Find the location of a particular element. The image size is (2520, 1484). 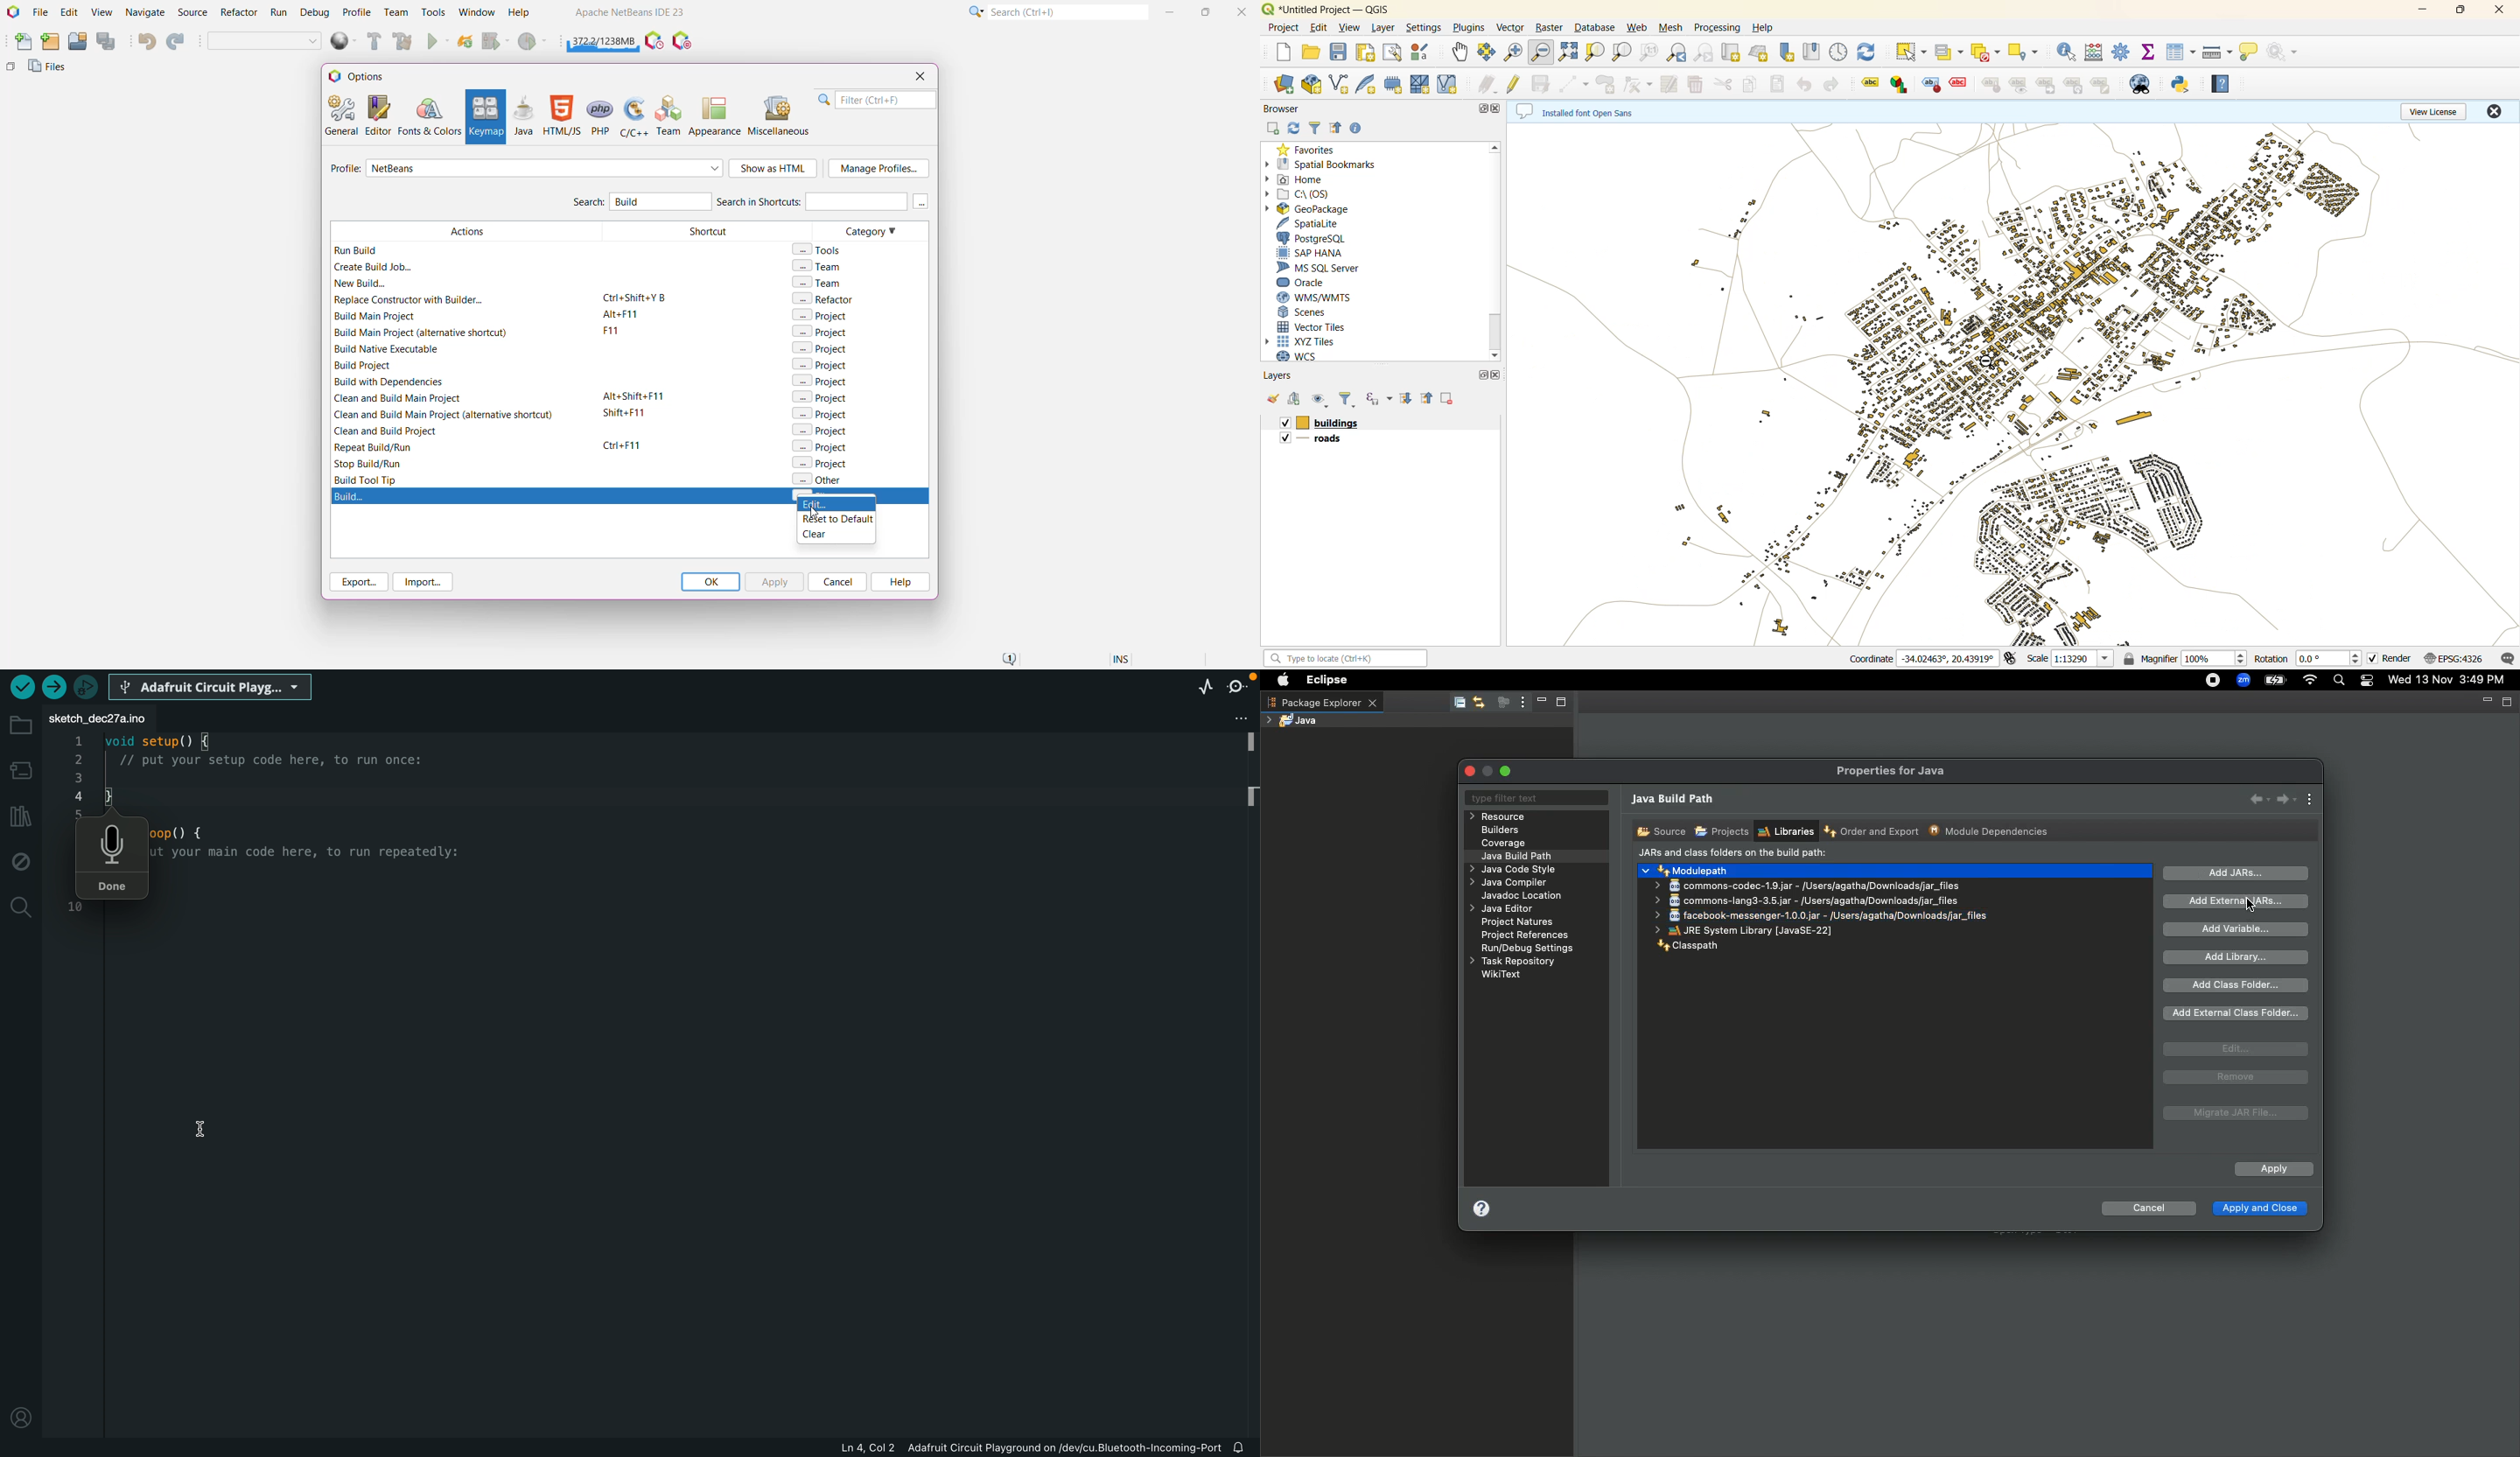

Search is located at coordinates (1067, 11).